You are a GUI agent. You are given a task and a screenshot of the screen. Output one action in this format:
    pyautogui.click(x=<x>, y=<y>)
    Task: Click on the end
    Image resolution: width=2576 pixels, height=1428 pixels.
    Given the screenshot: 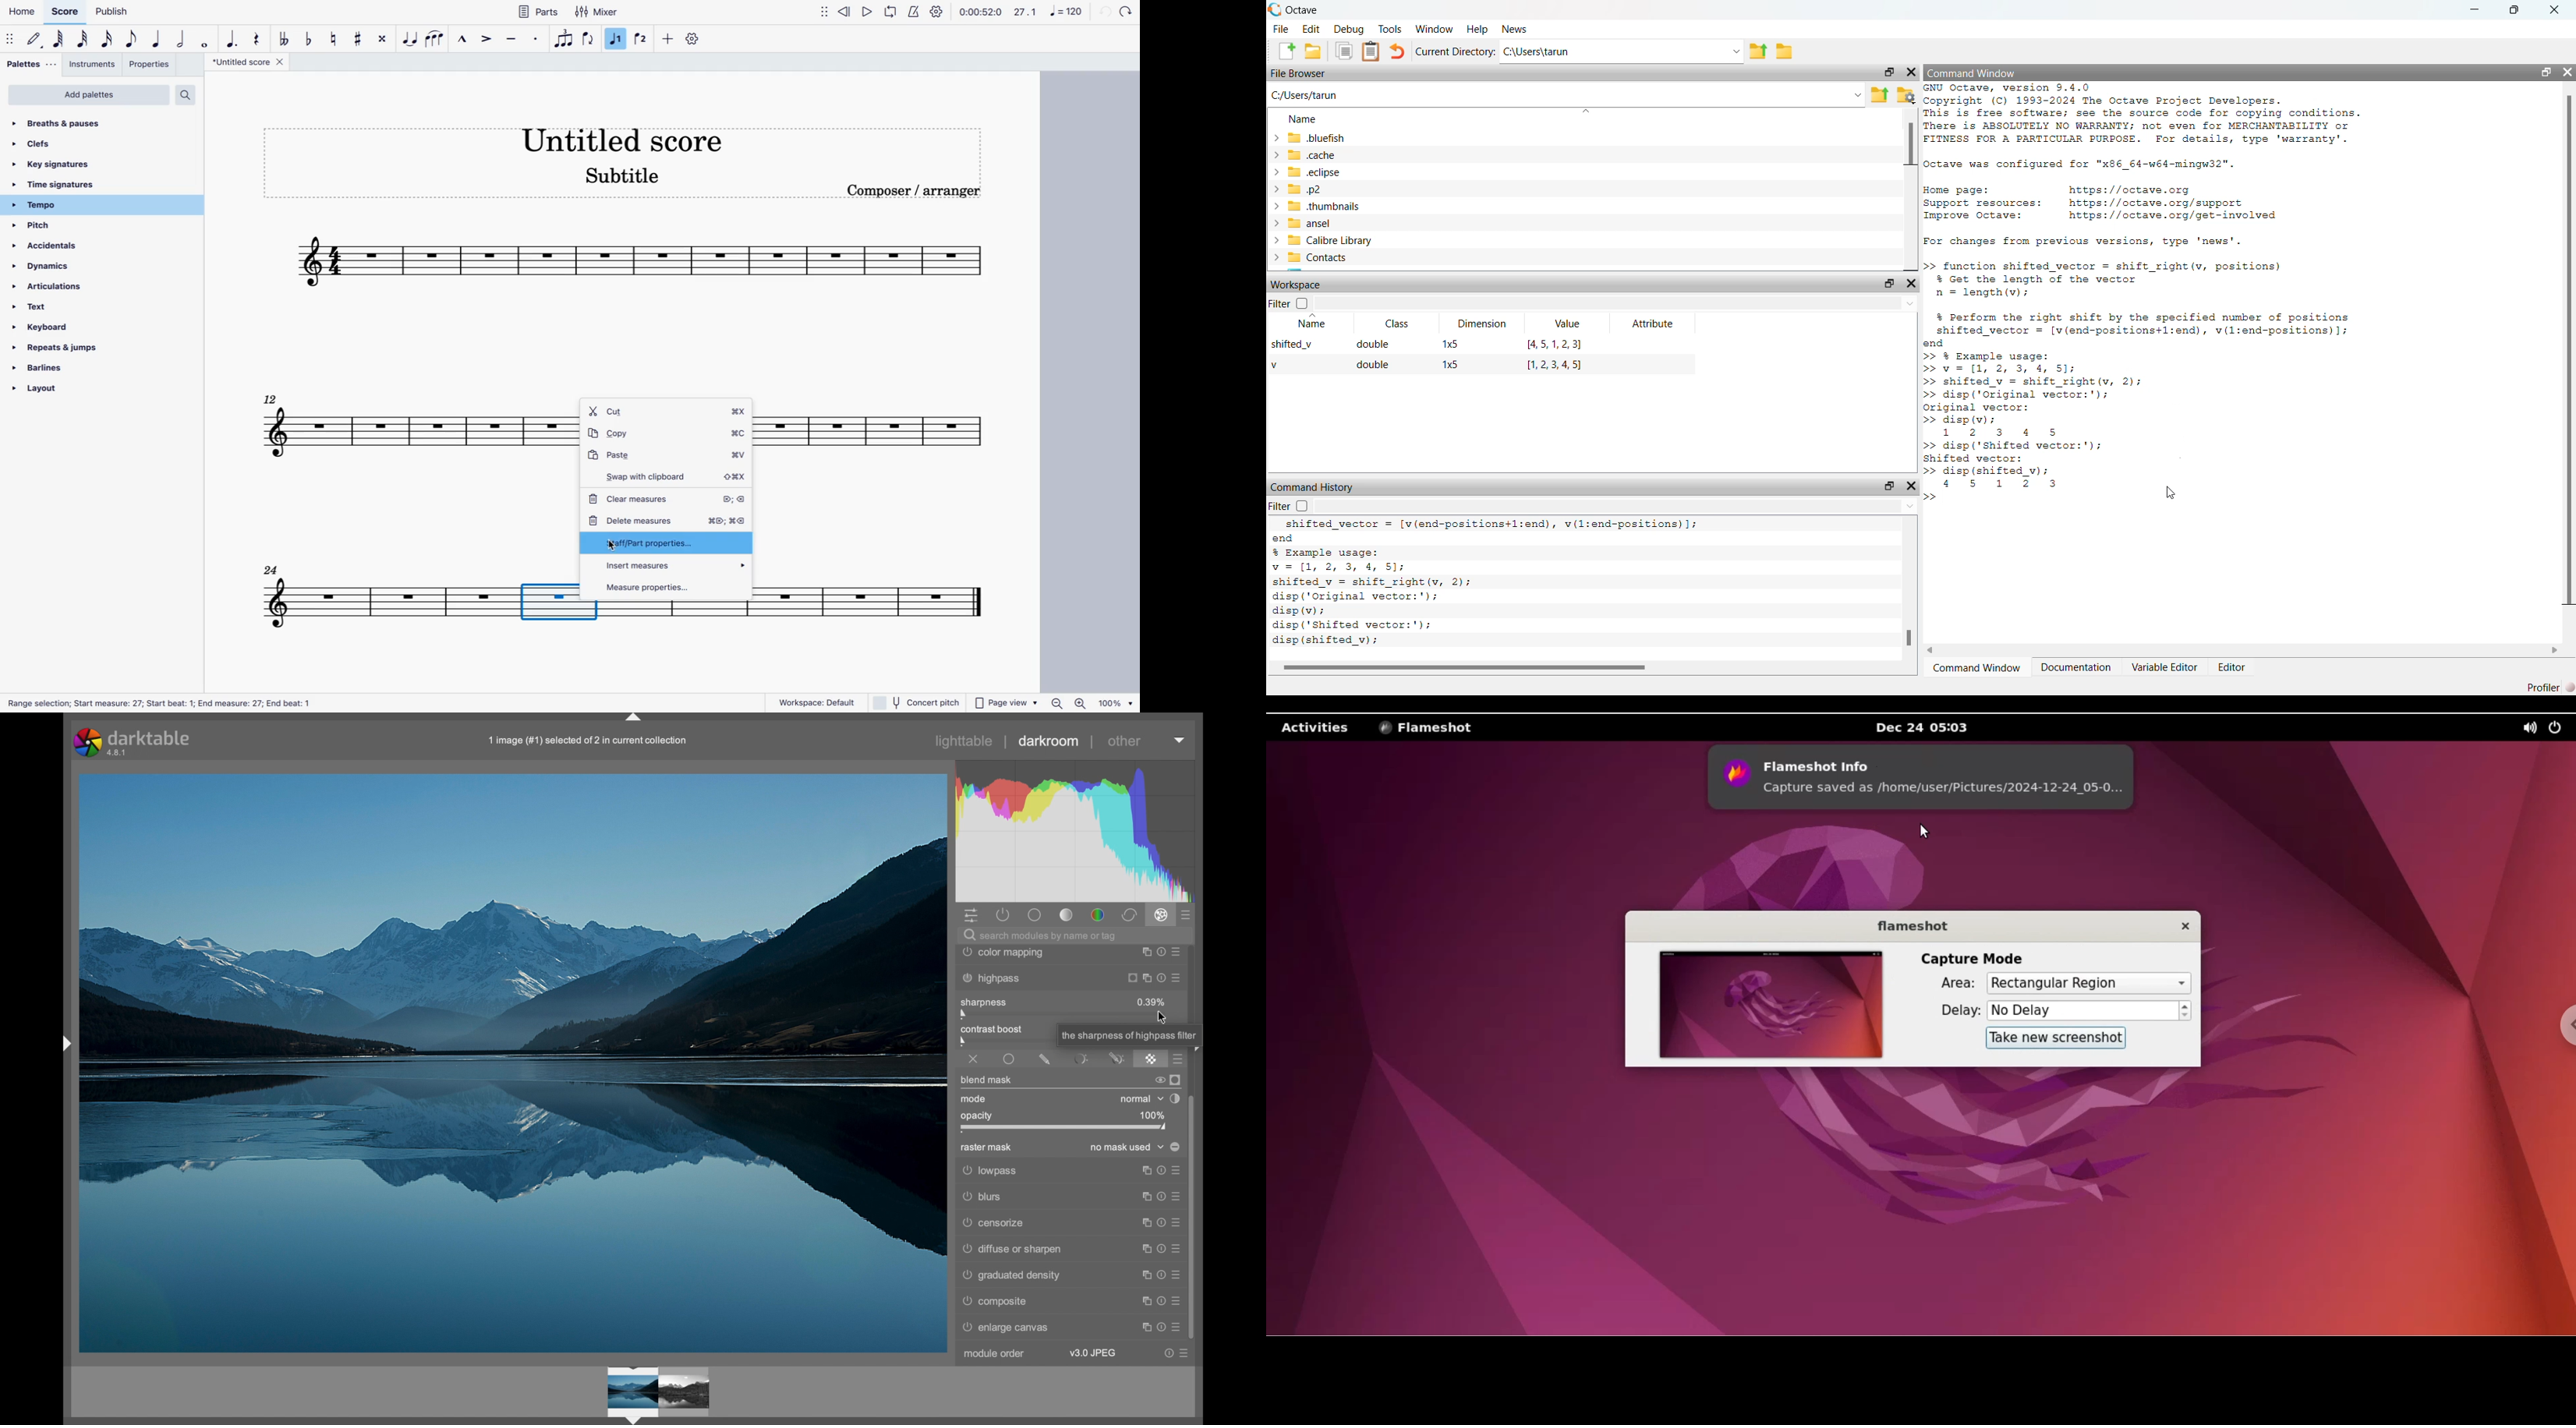 What is the action you would take?
    pyautogui.click(x=1931, y=345)
    